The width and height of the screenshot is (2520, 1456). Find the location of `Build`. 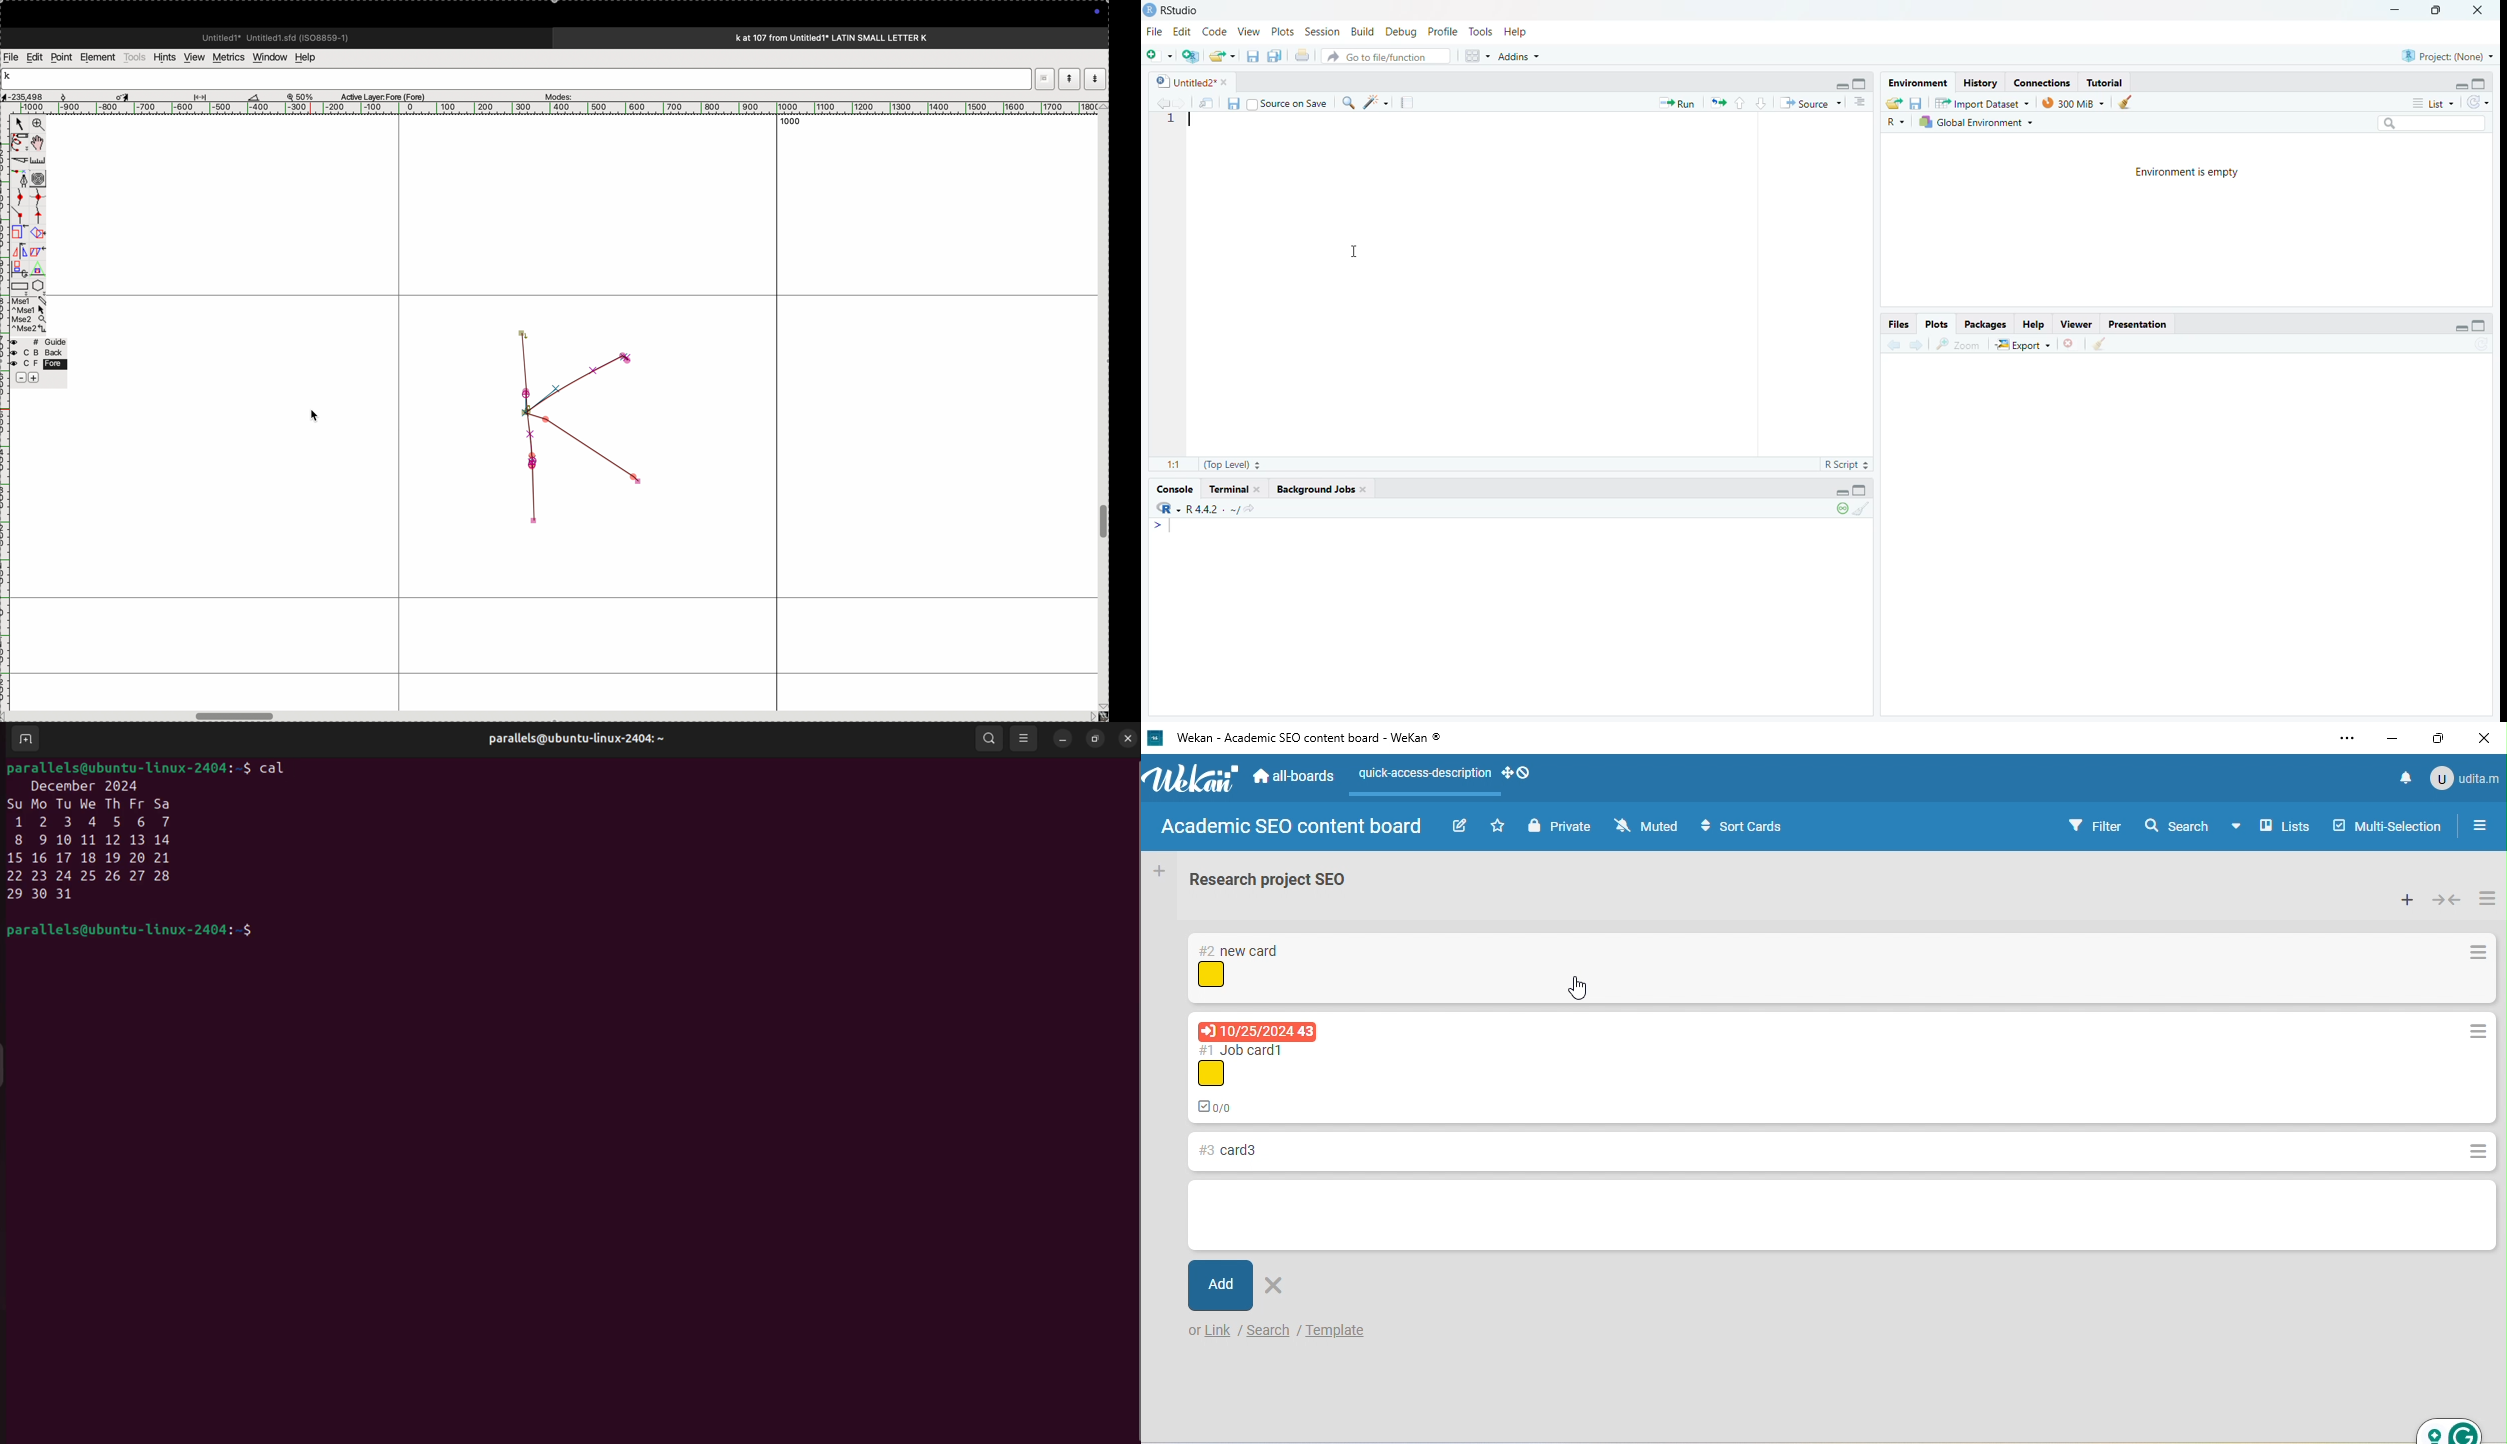

Build is located at coordinates (1361, 31).